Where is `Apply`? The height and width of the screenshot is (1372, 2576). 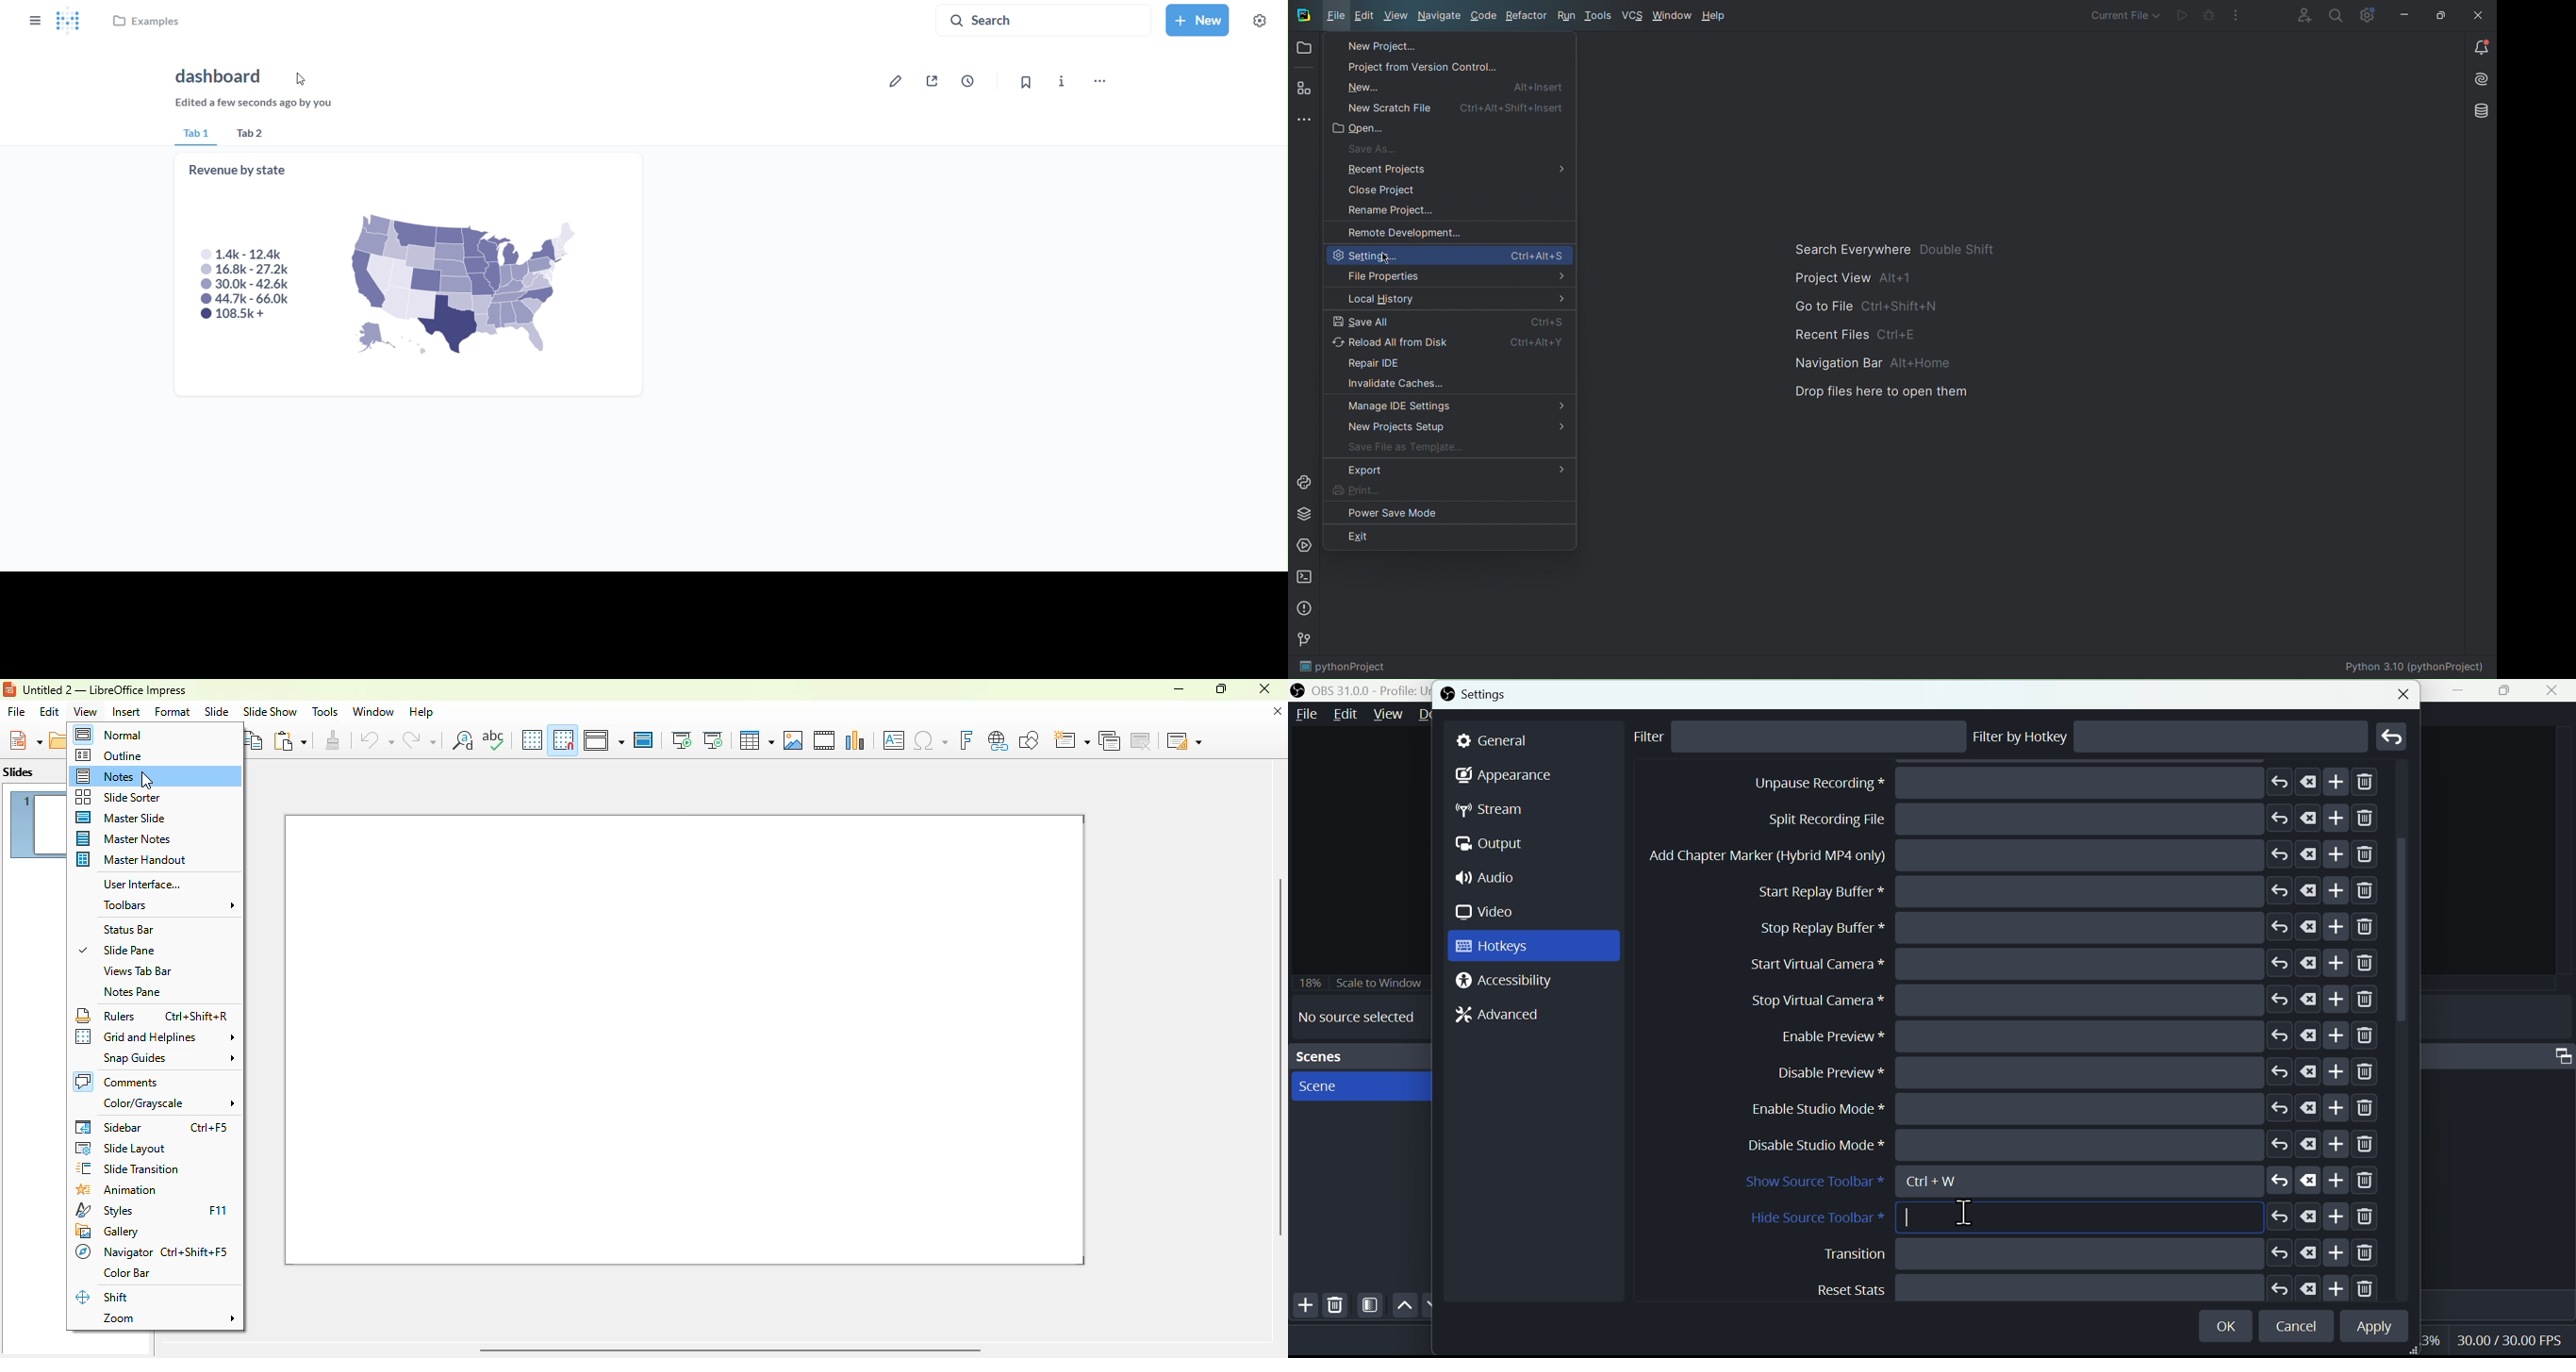
Apply is located at coordinates (2371, 1327).